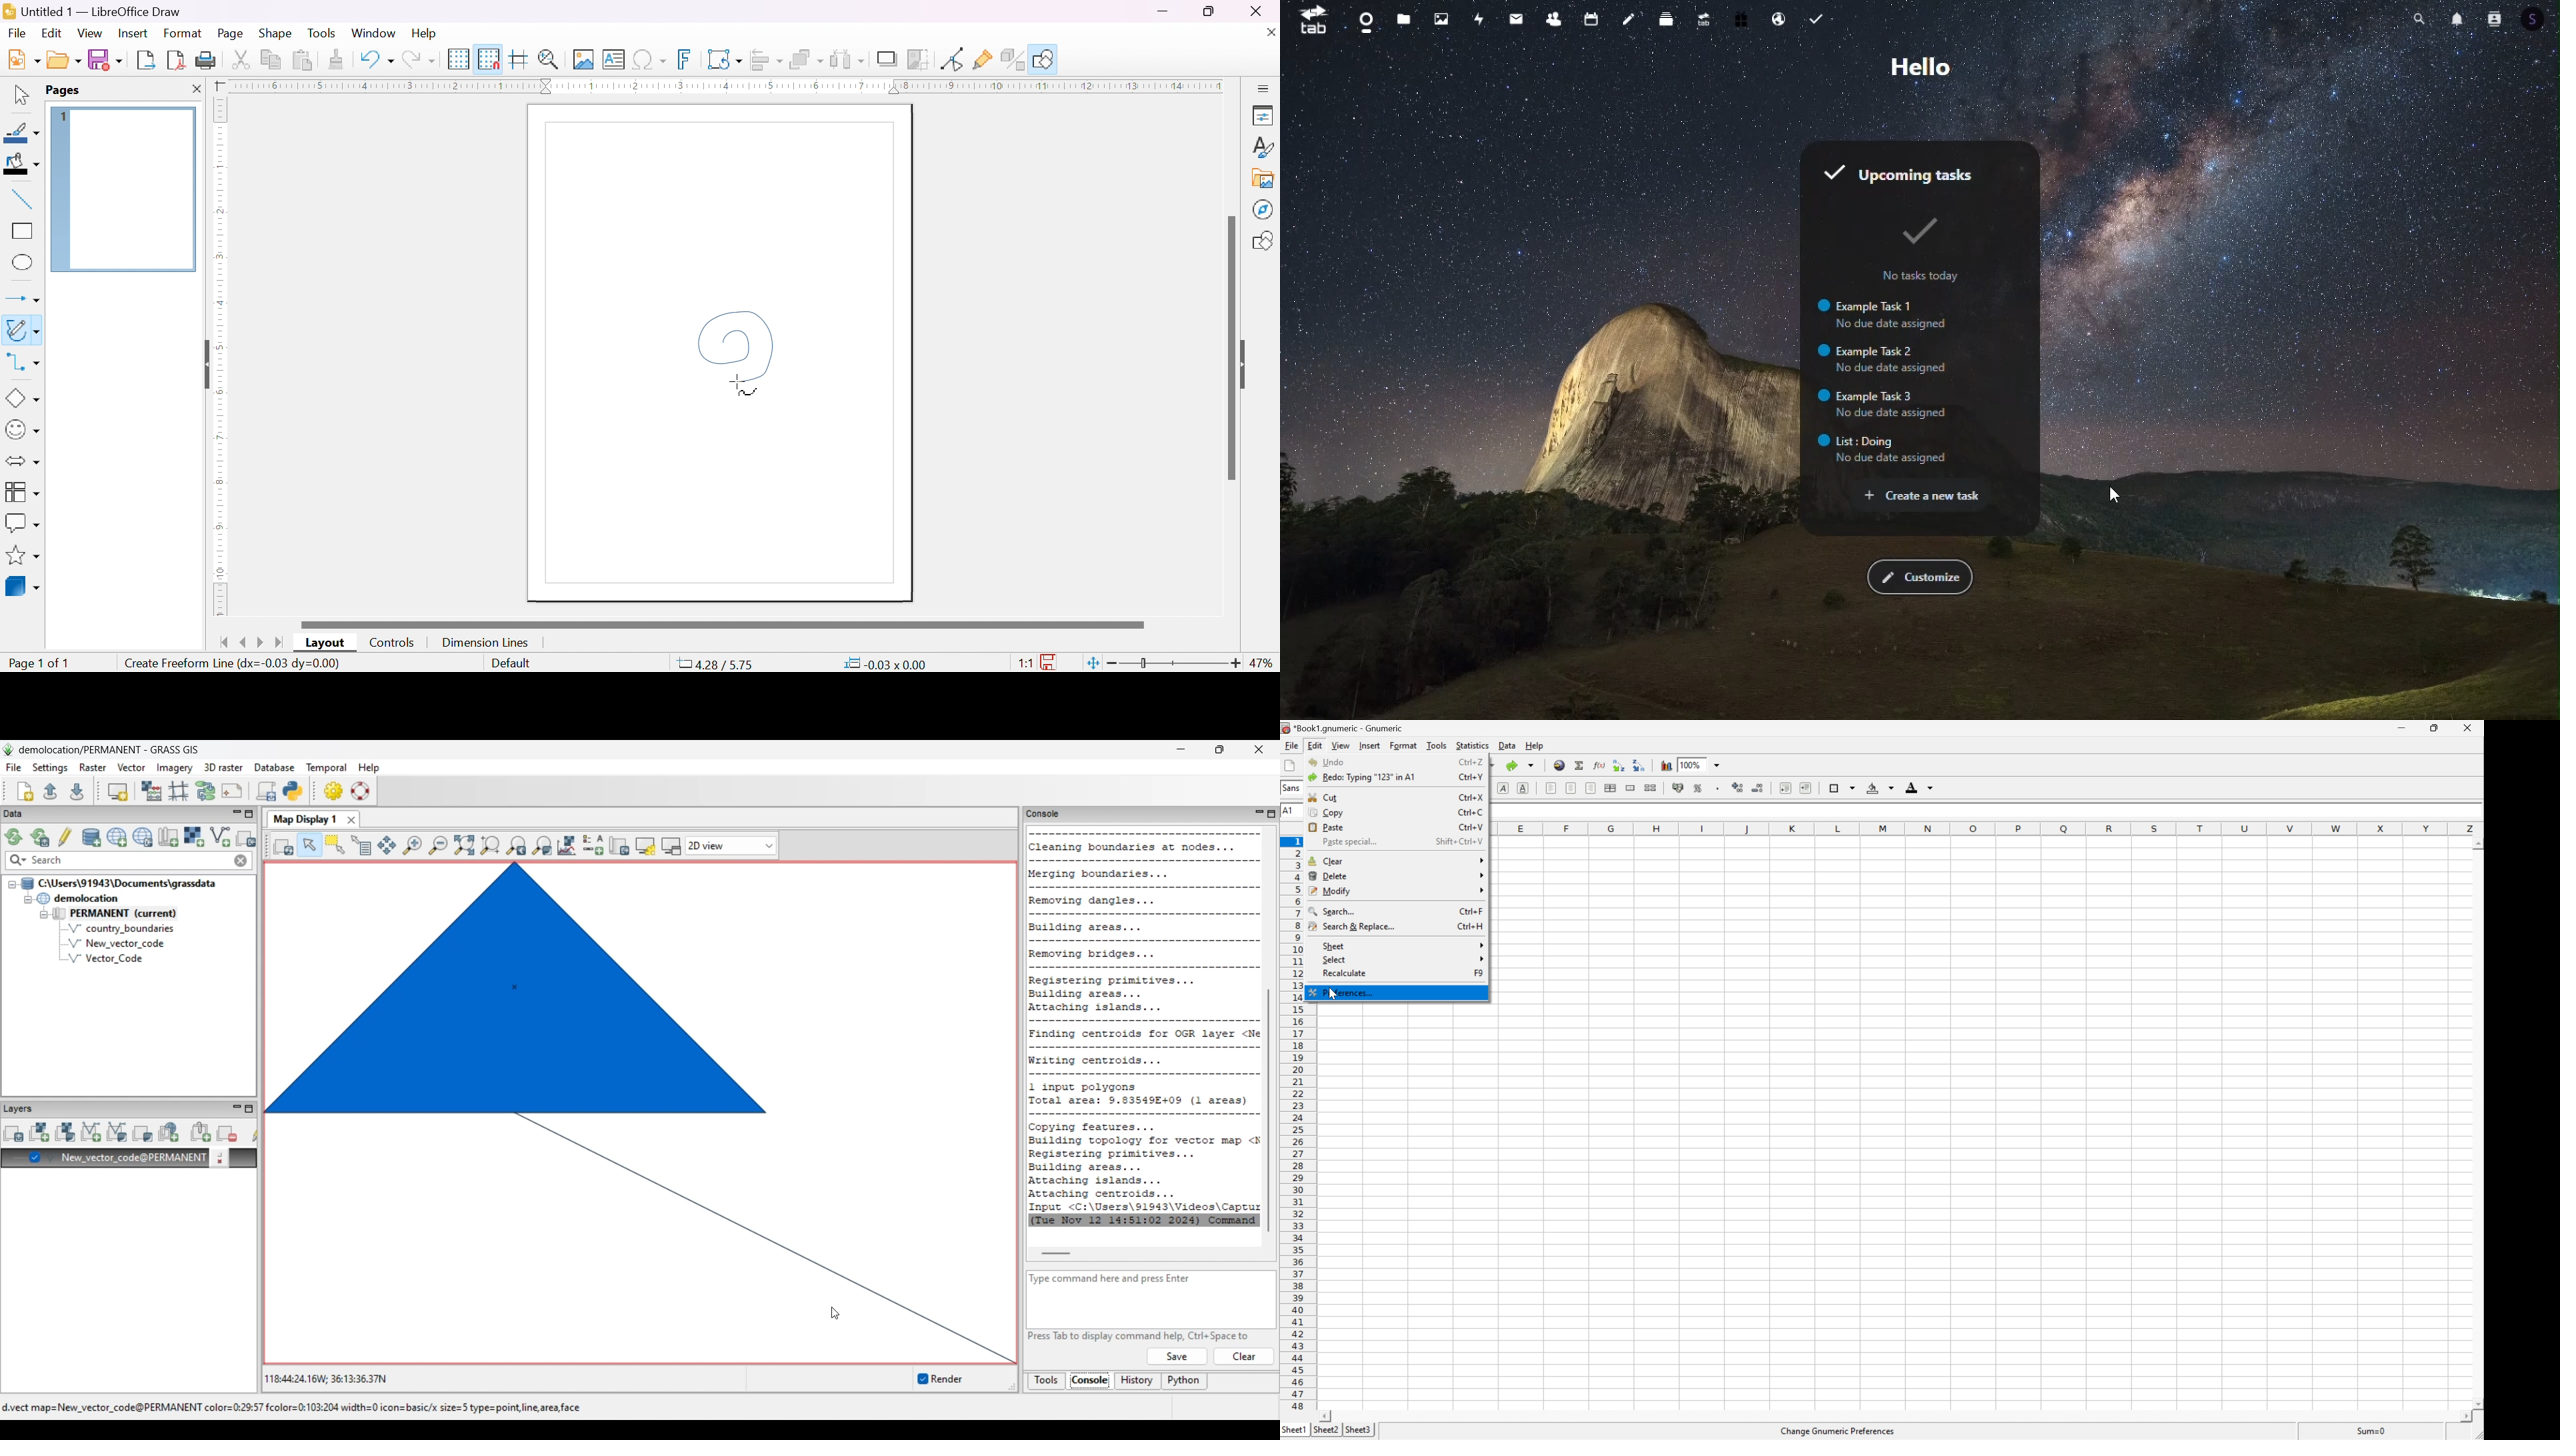  I want to click on No tasks today, so click(1922, 250).